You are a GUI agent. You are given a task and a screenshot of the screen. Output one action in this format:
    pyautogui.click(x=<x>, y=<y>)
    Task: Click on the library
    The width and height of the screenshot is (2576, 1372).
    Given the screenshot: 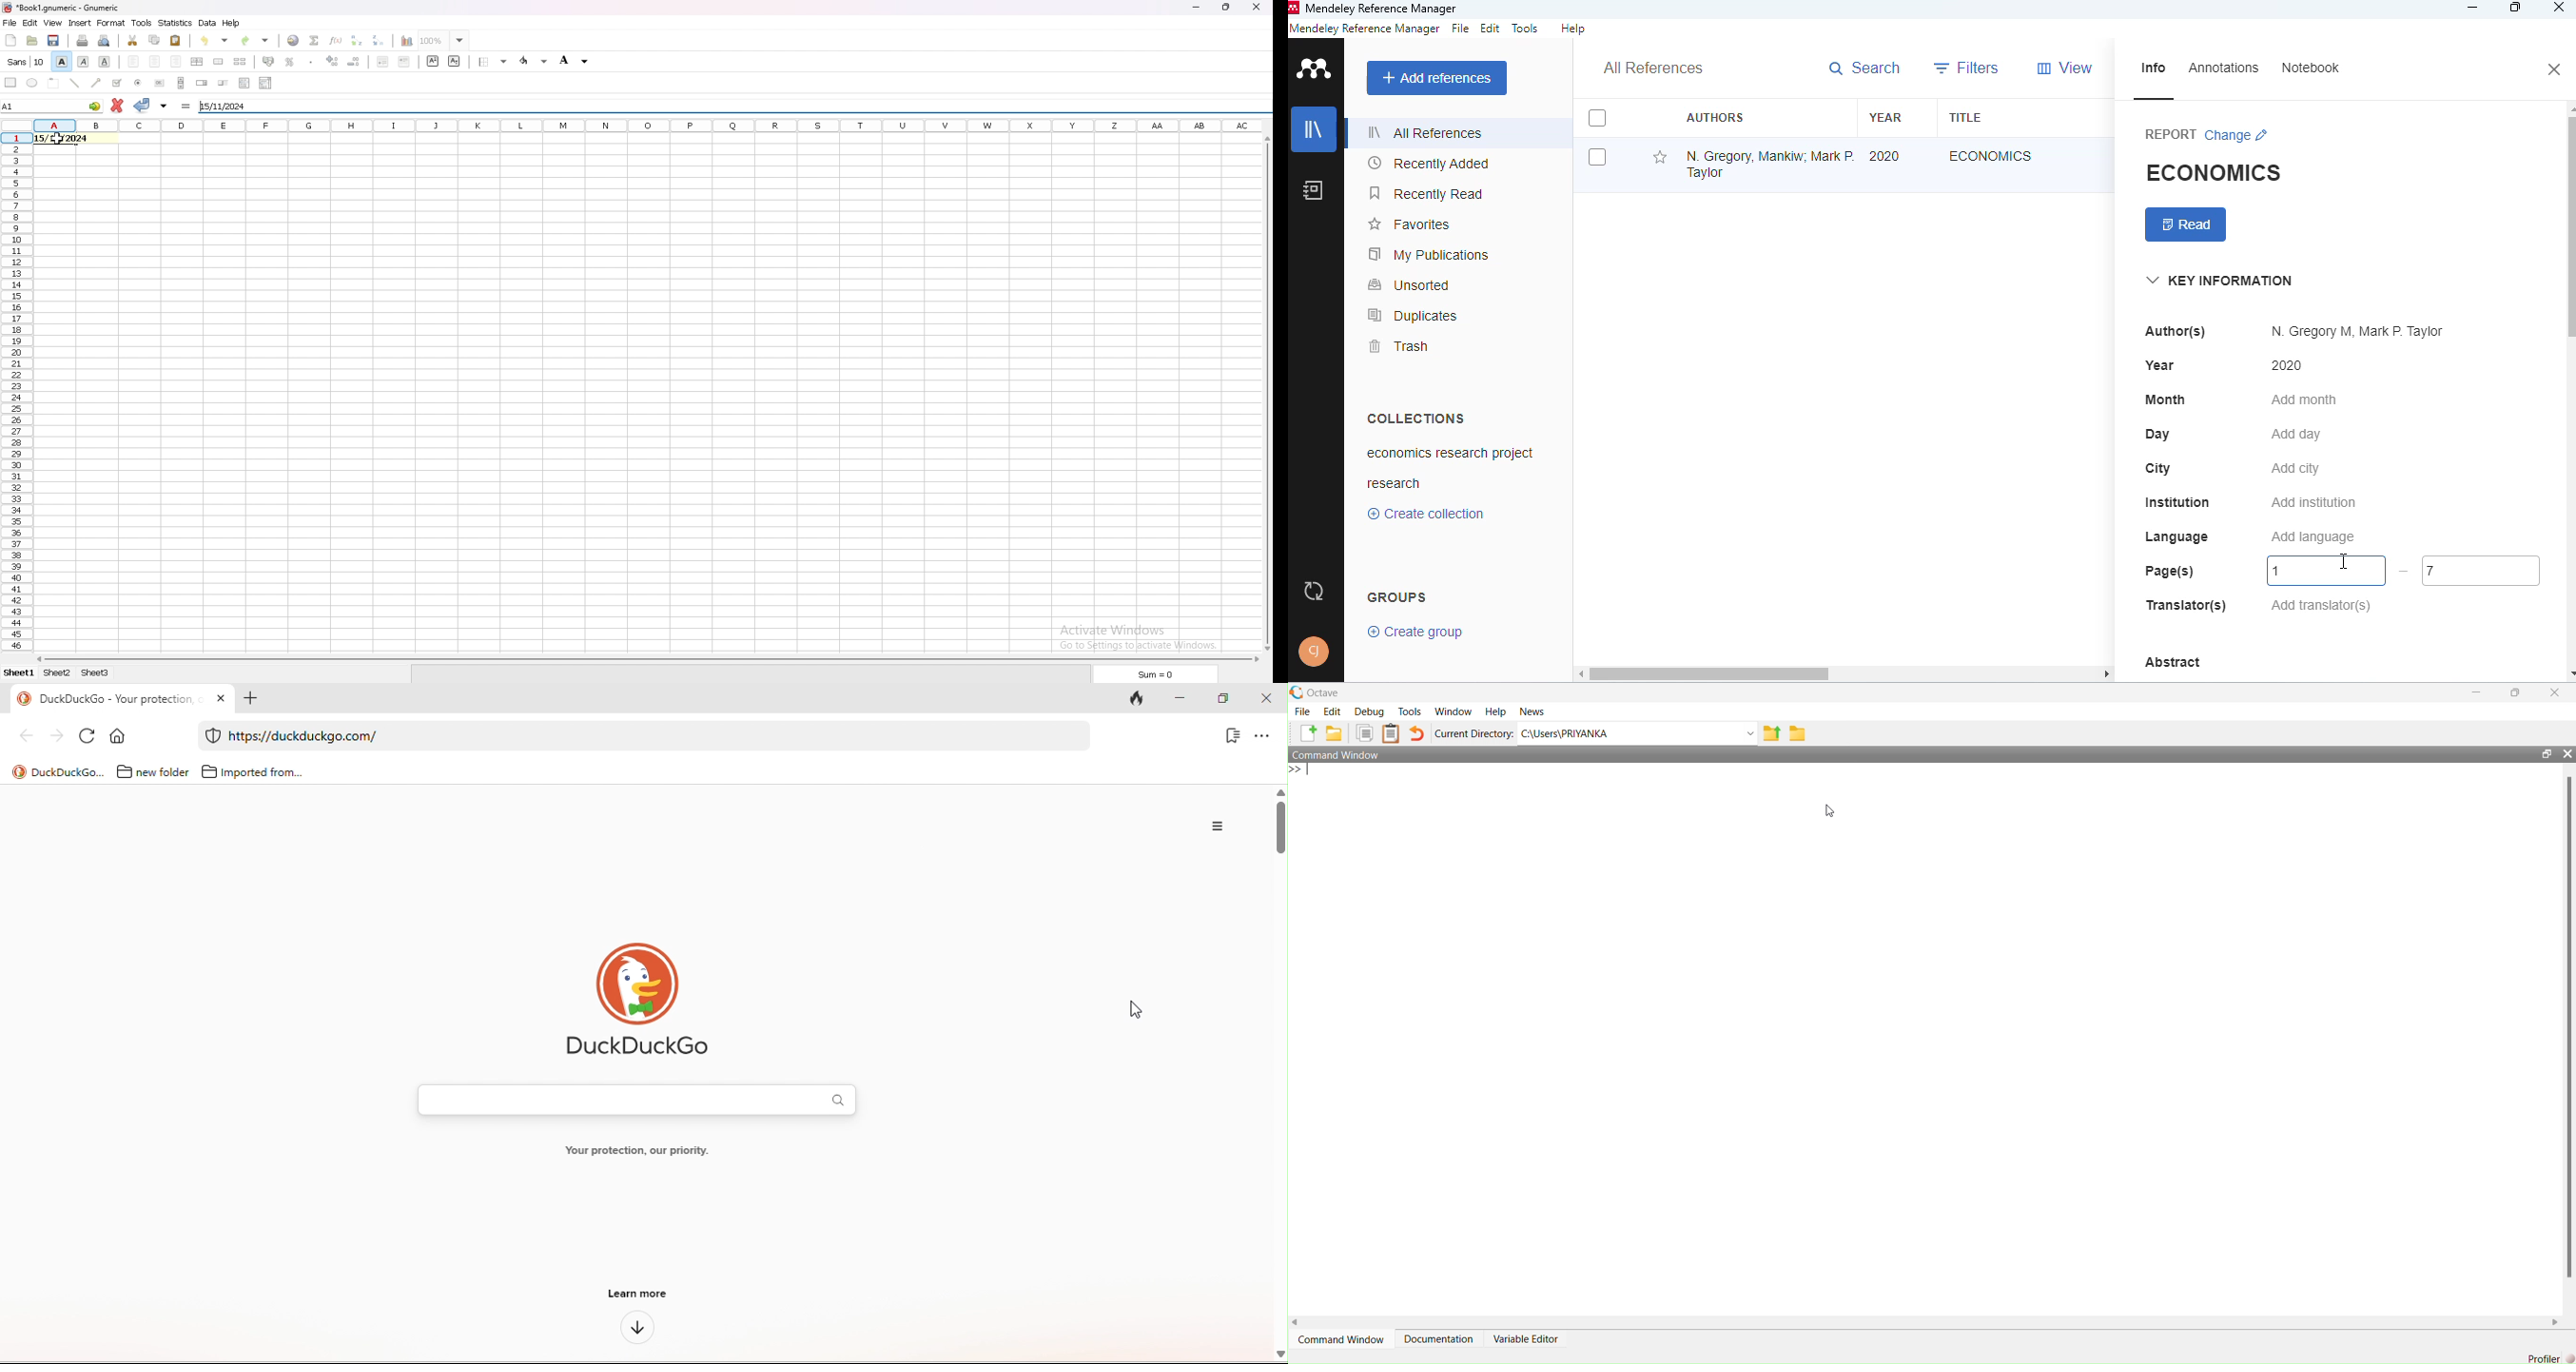 What is the action you would take?
    pyautogui.click(x=1315, y=129)
    